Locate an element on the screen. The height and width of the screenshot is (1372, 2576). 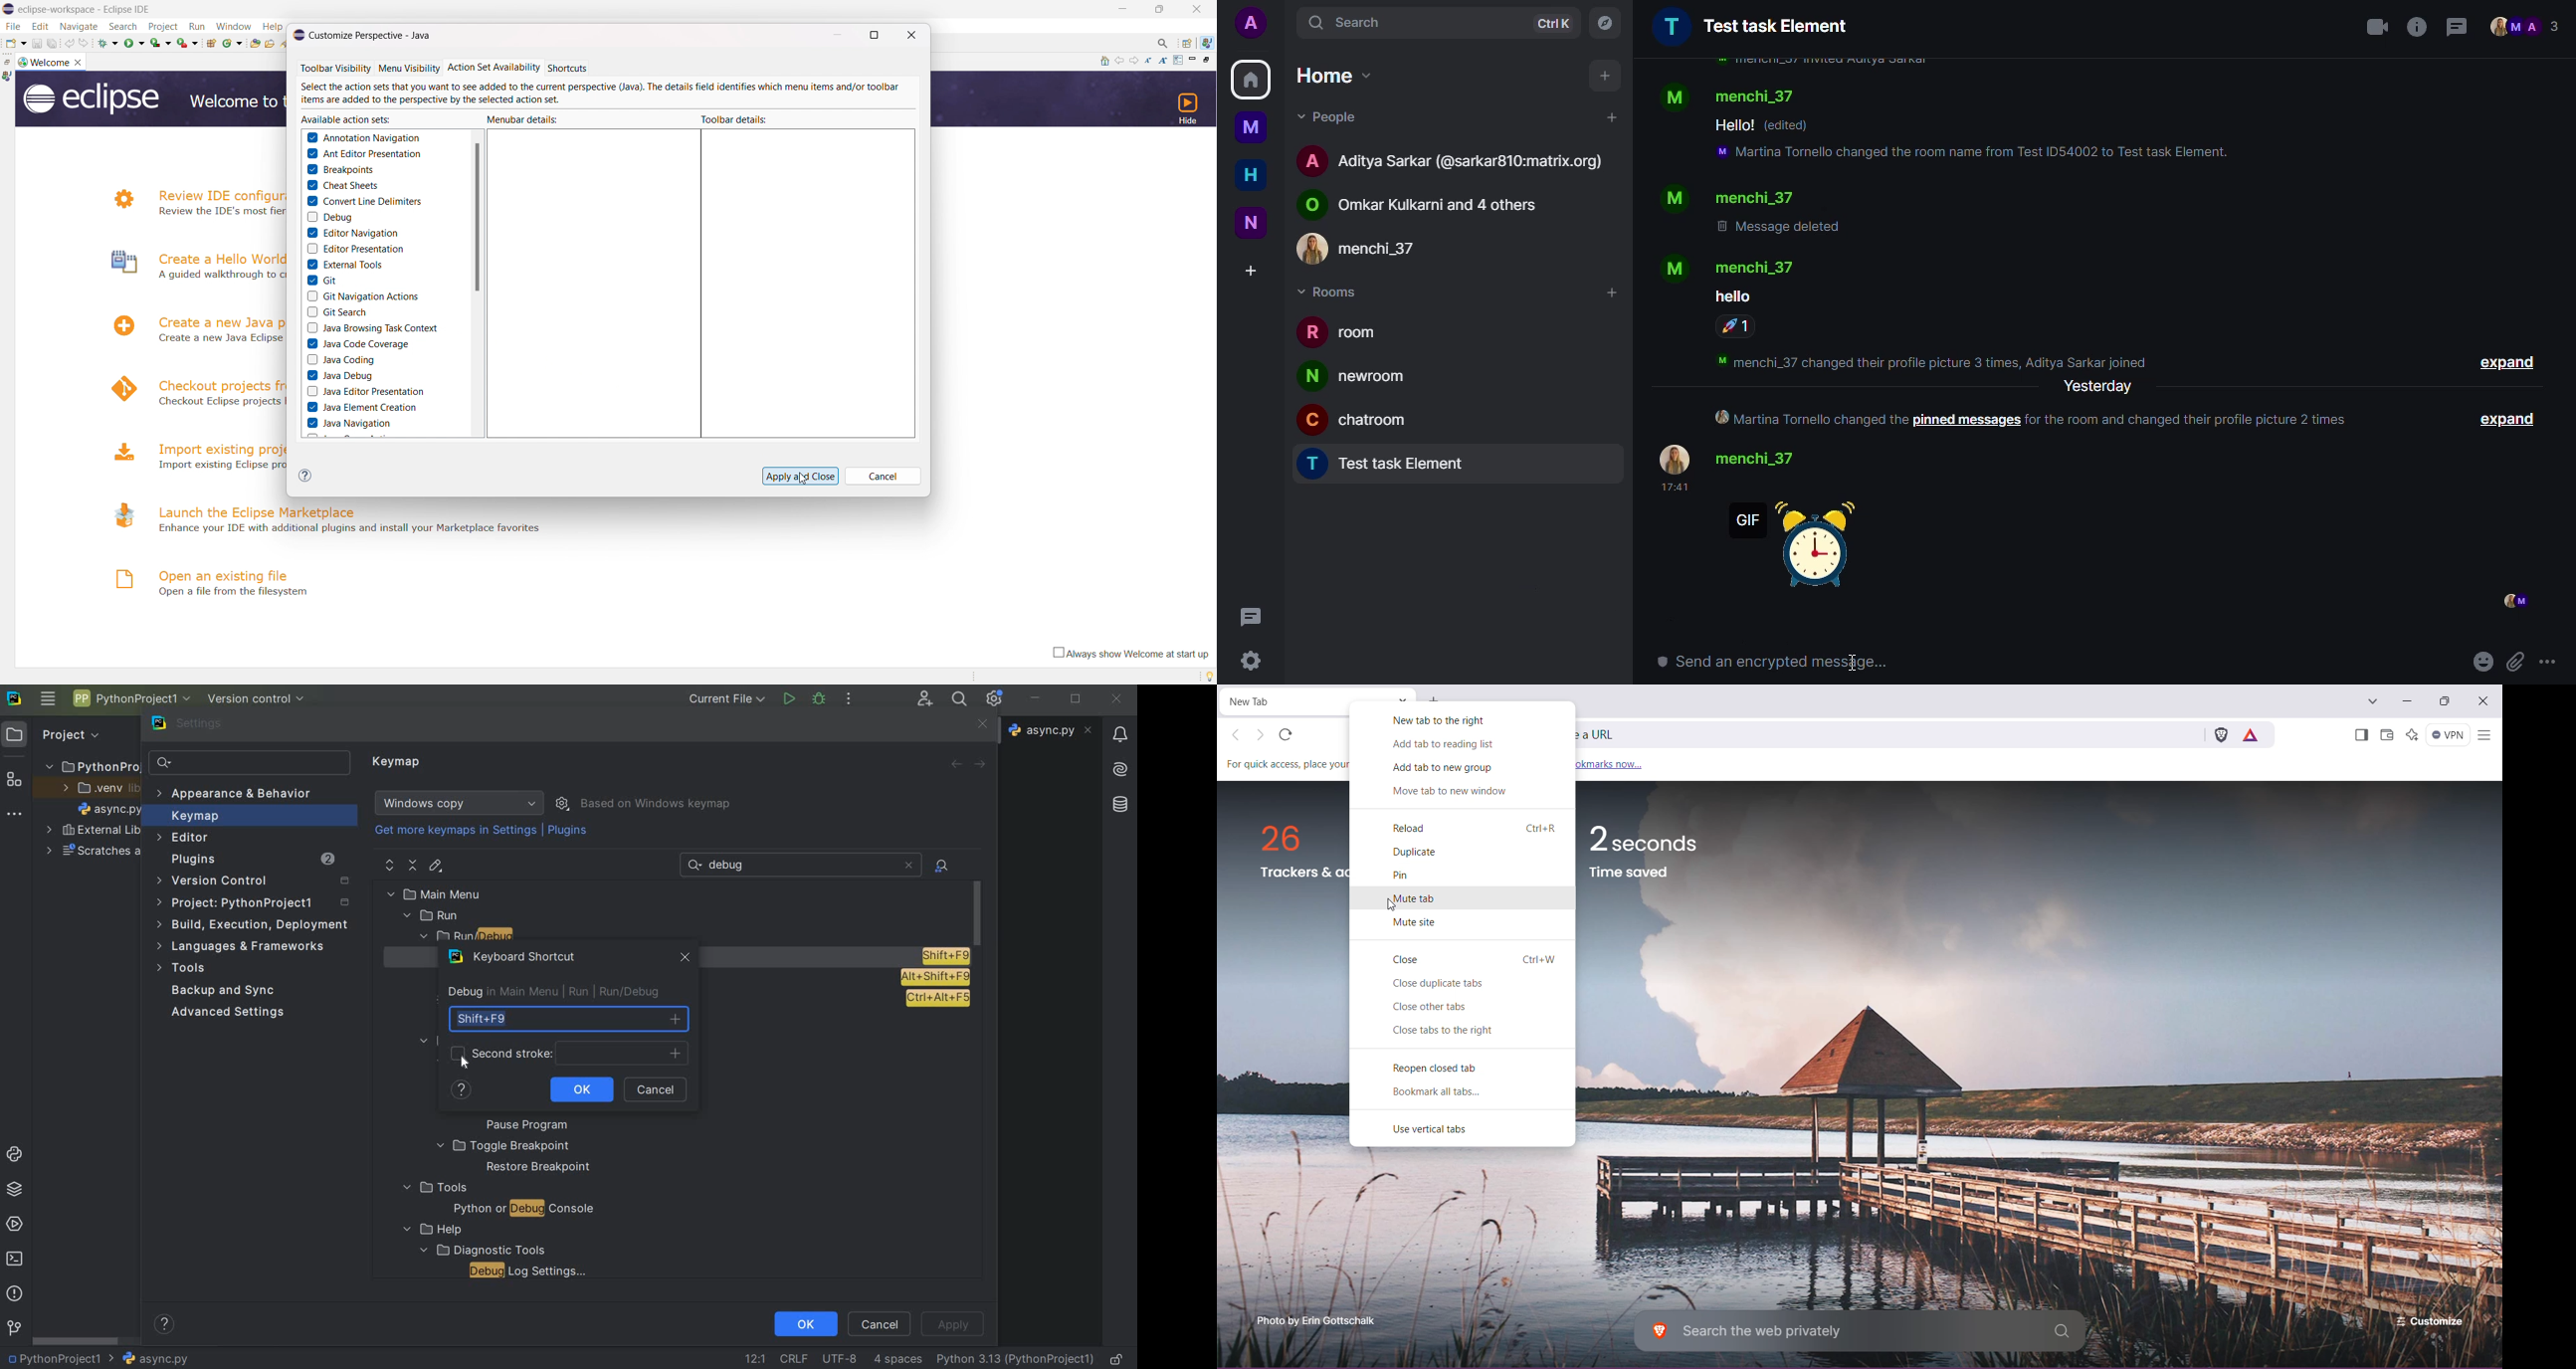
pinned message is located at coordinates (1966, 421).